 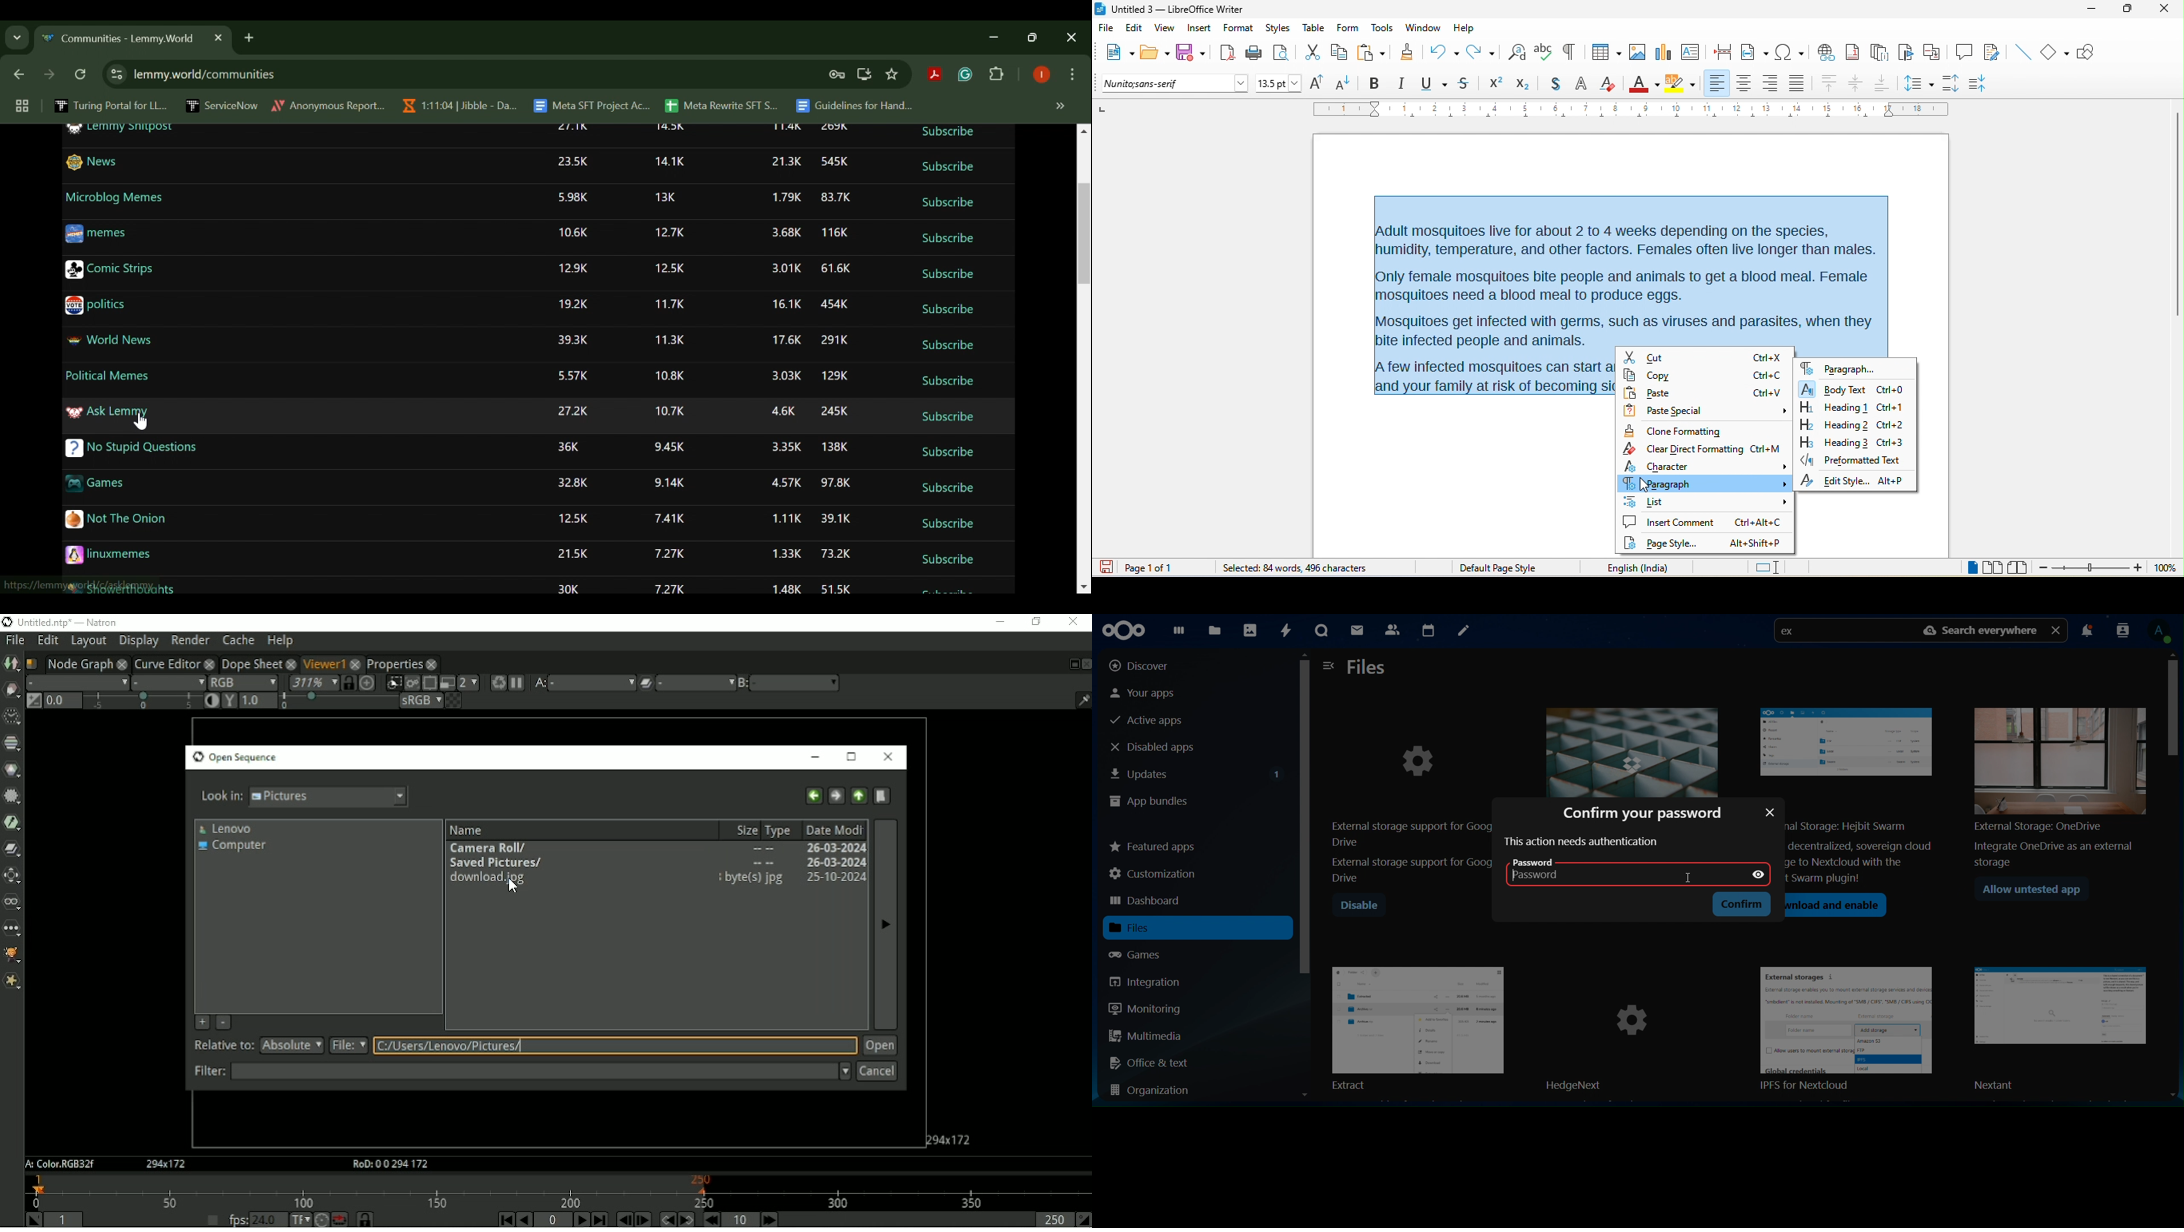 I want to click on view profile, so click(x=2163, y=631).